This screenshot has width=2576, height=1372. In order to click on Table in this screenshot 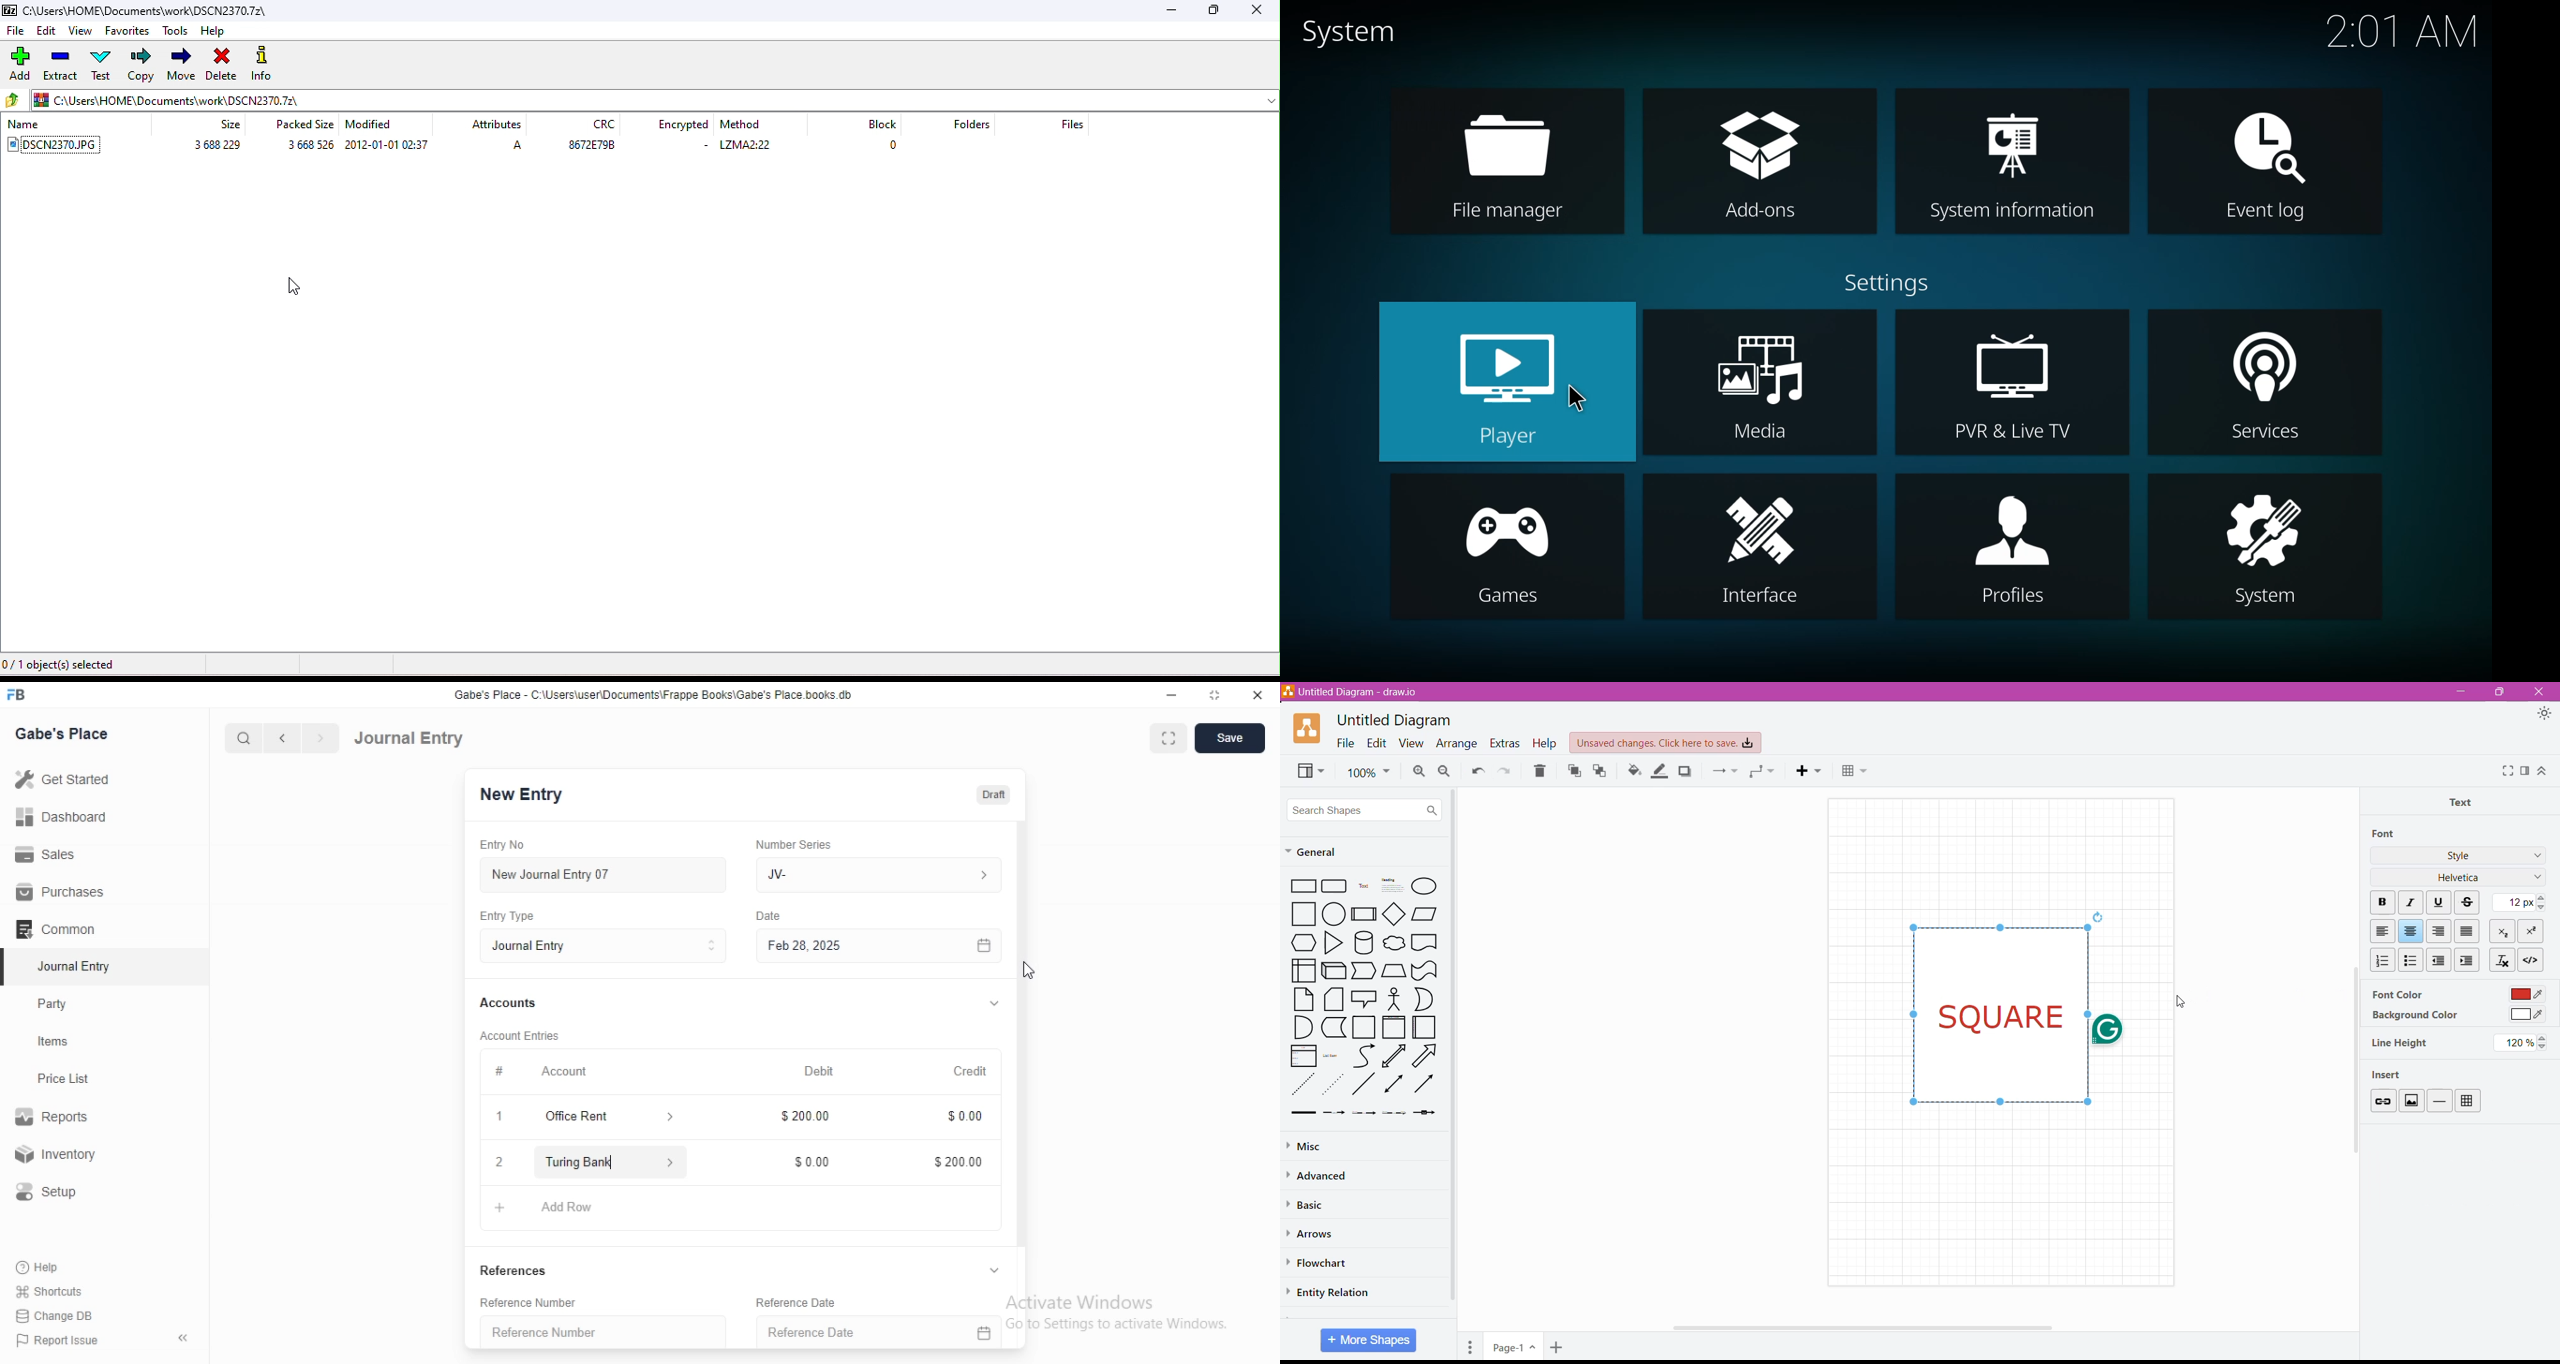, I will do `click(1853, 771)`.